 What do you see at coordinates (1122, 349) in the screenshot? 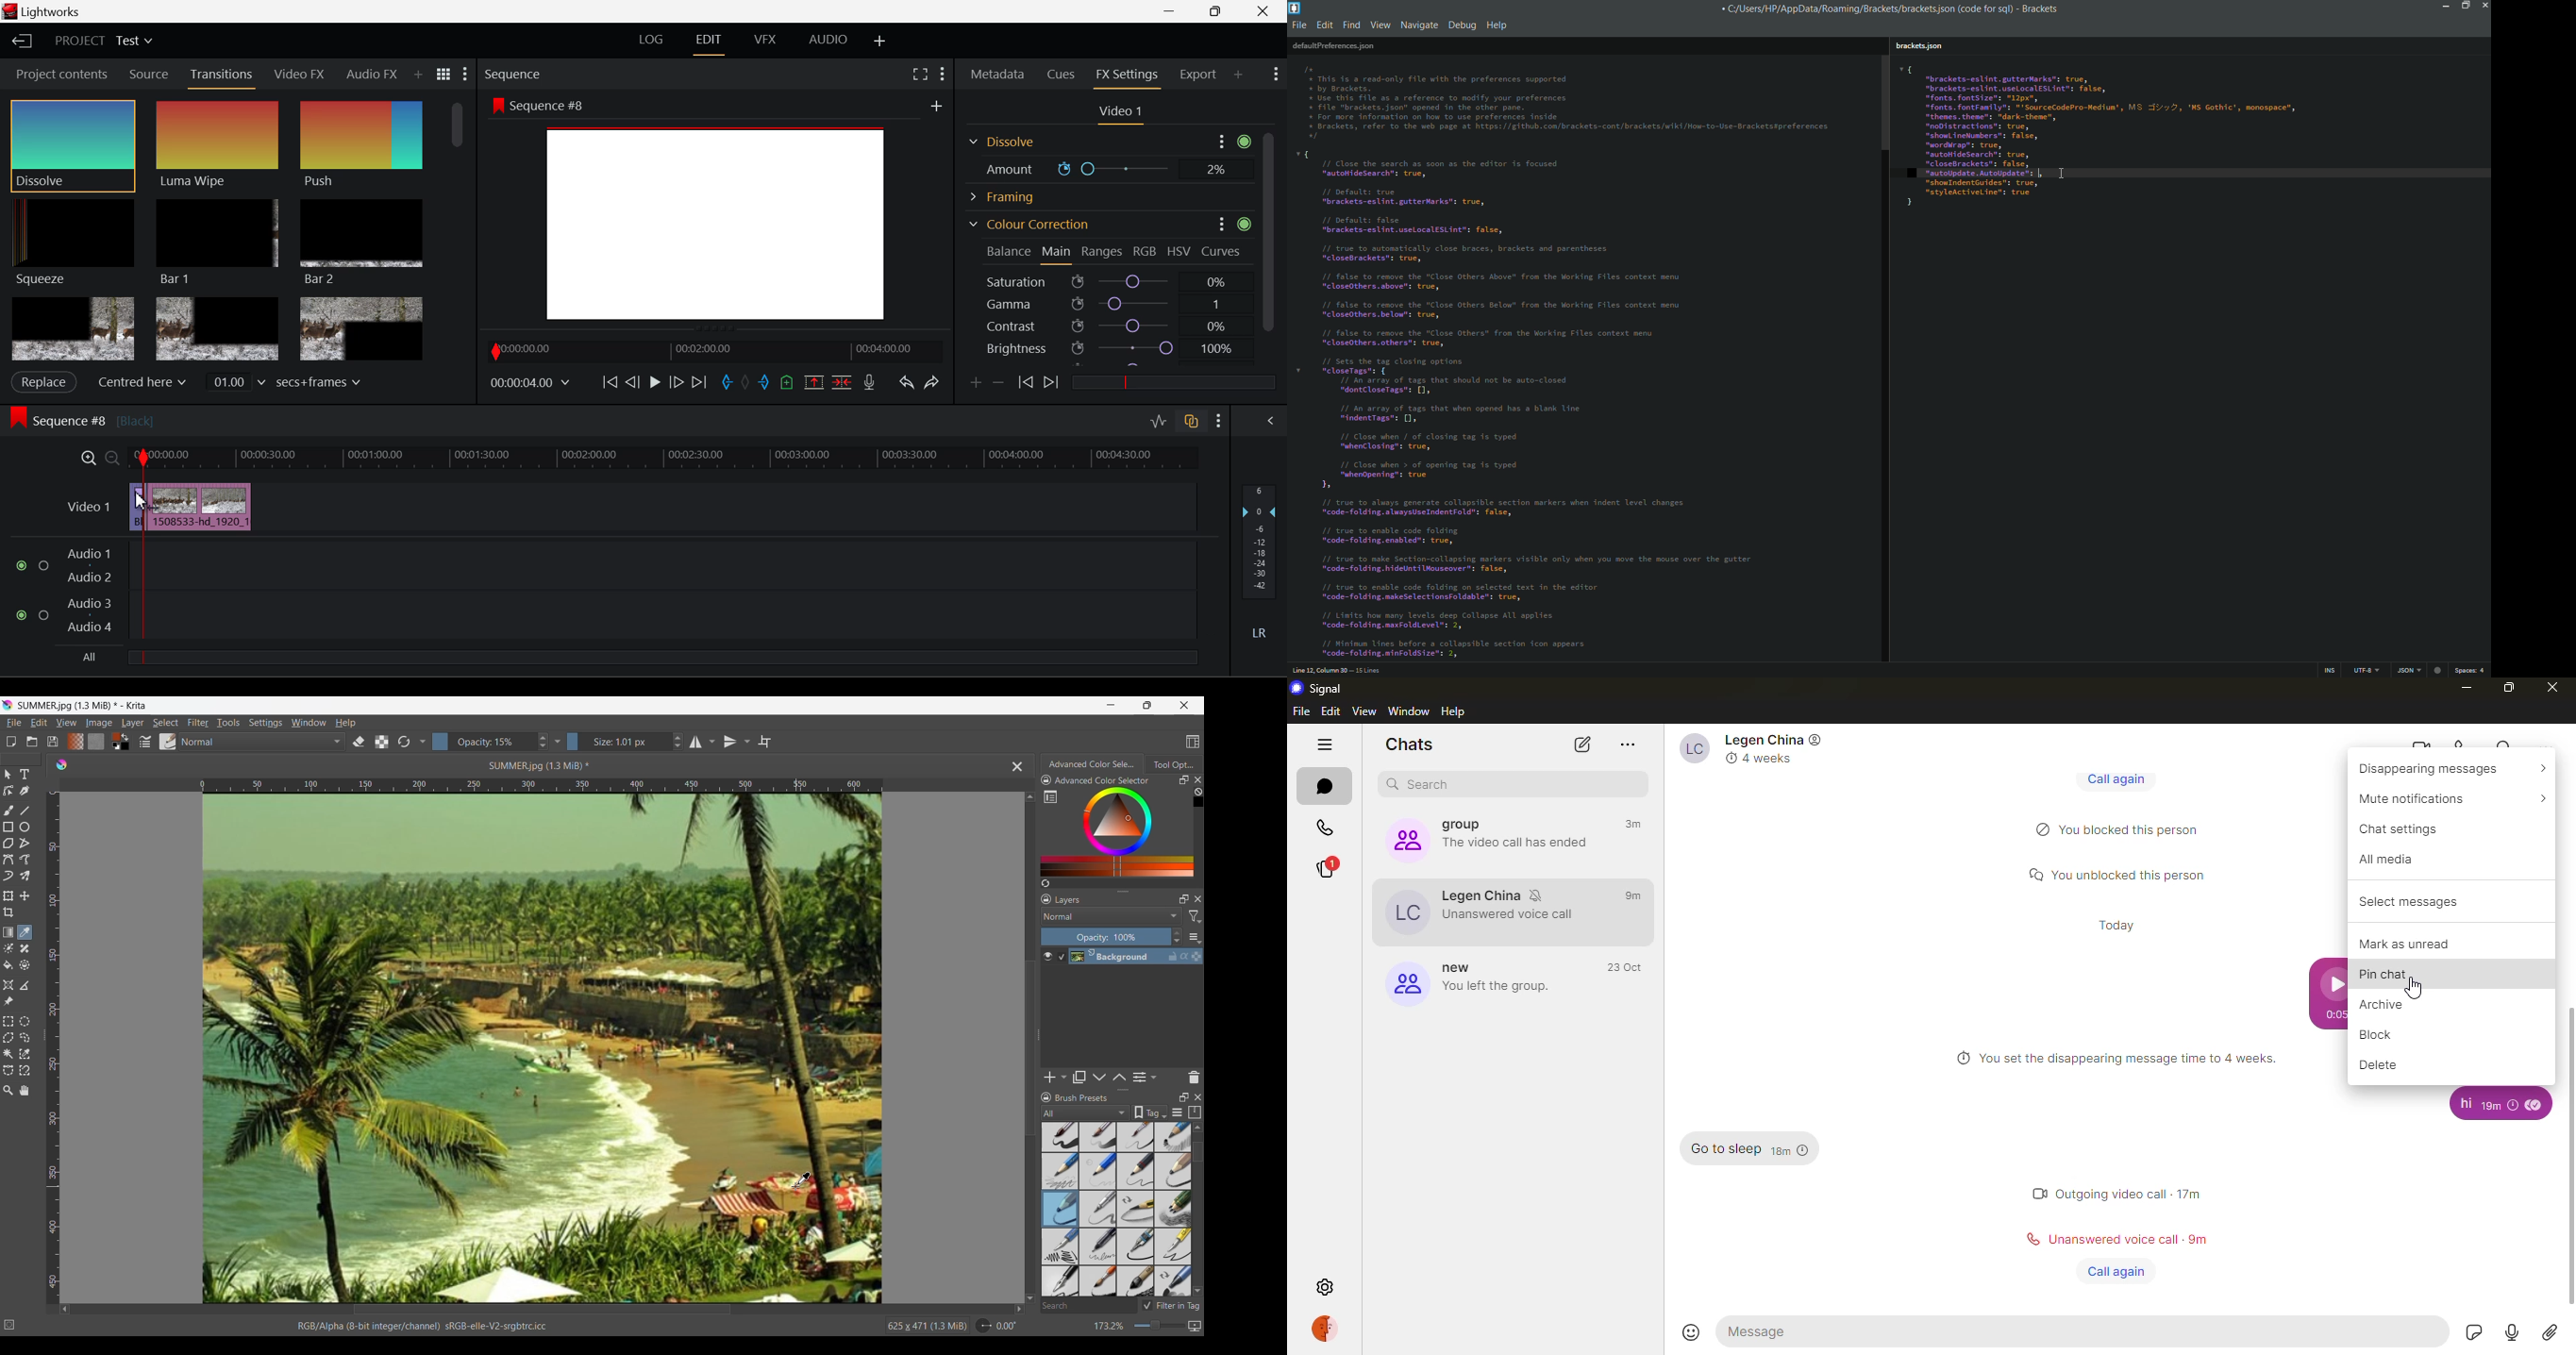
I see `Brightness` at bounding box center [1122, 349].